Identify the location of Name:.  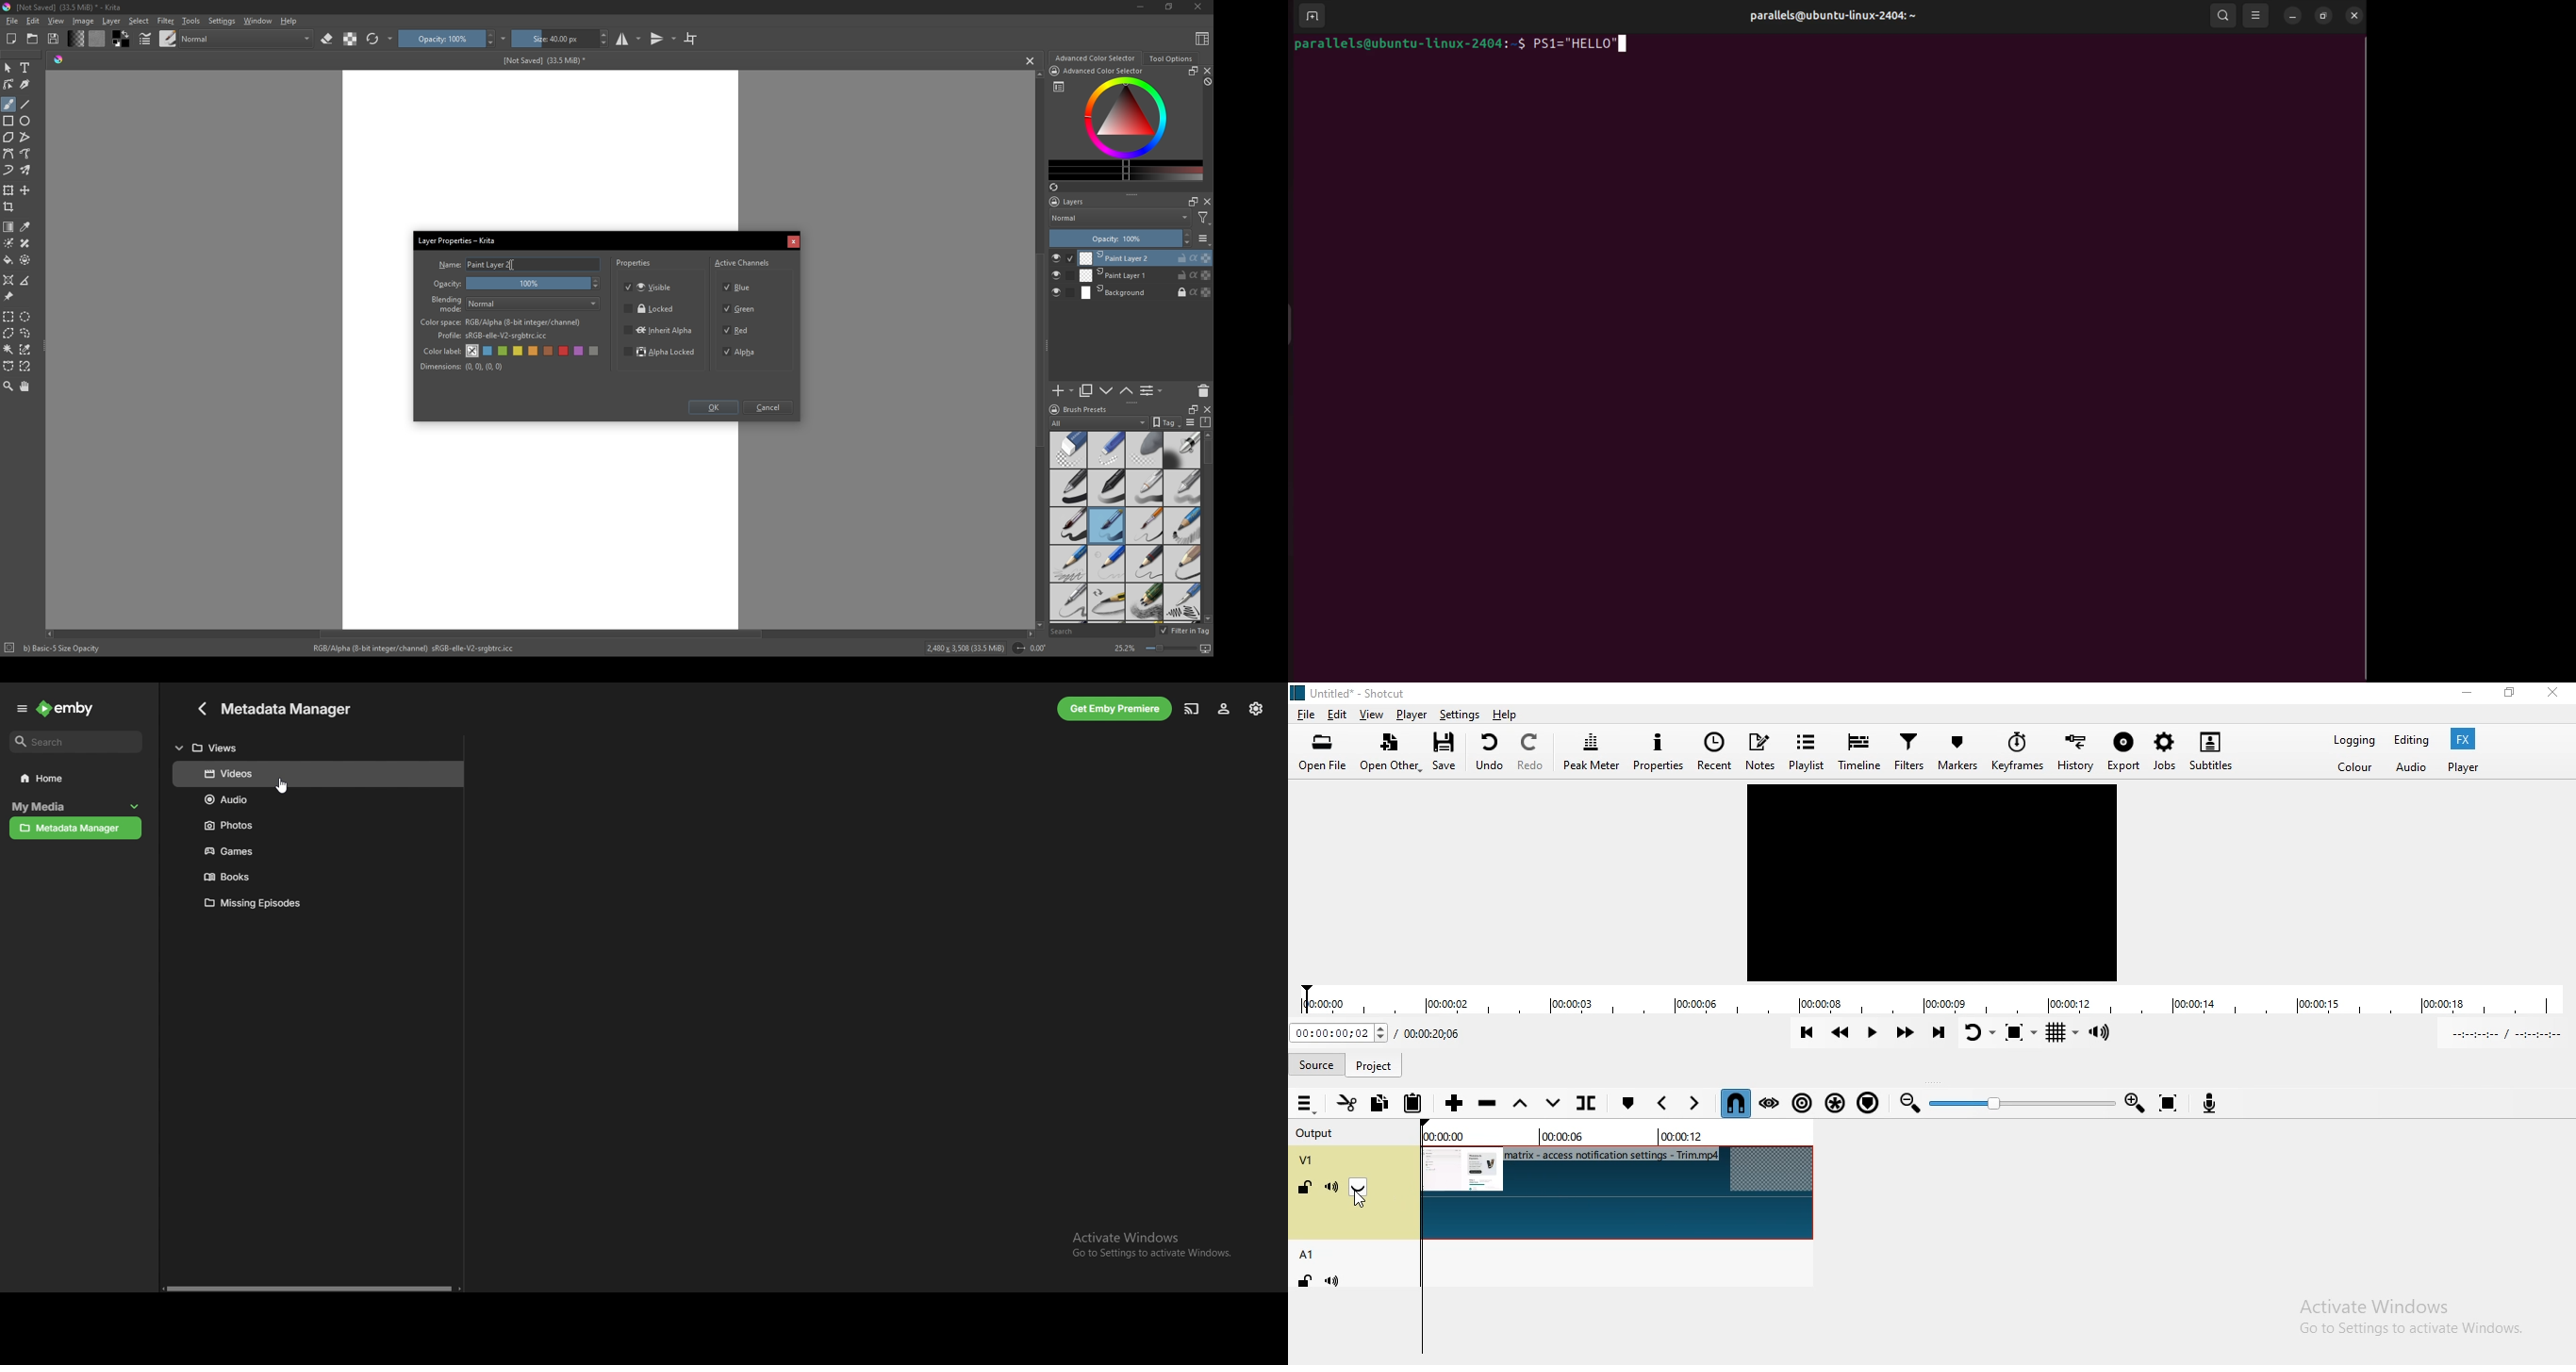
(448, 265).